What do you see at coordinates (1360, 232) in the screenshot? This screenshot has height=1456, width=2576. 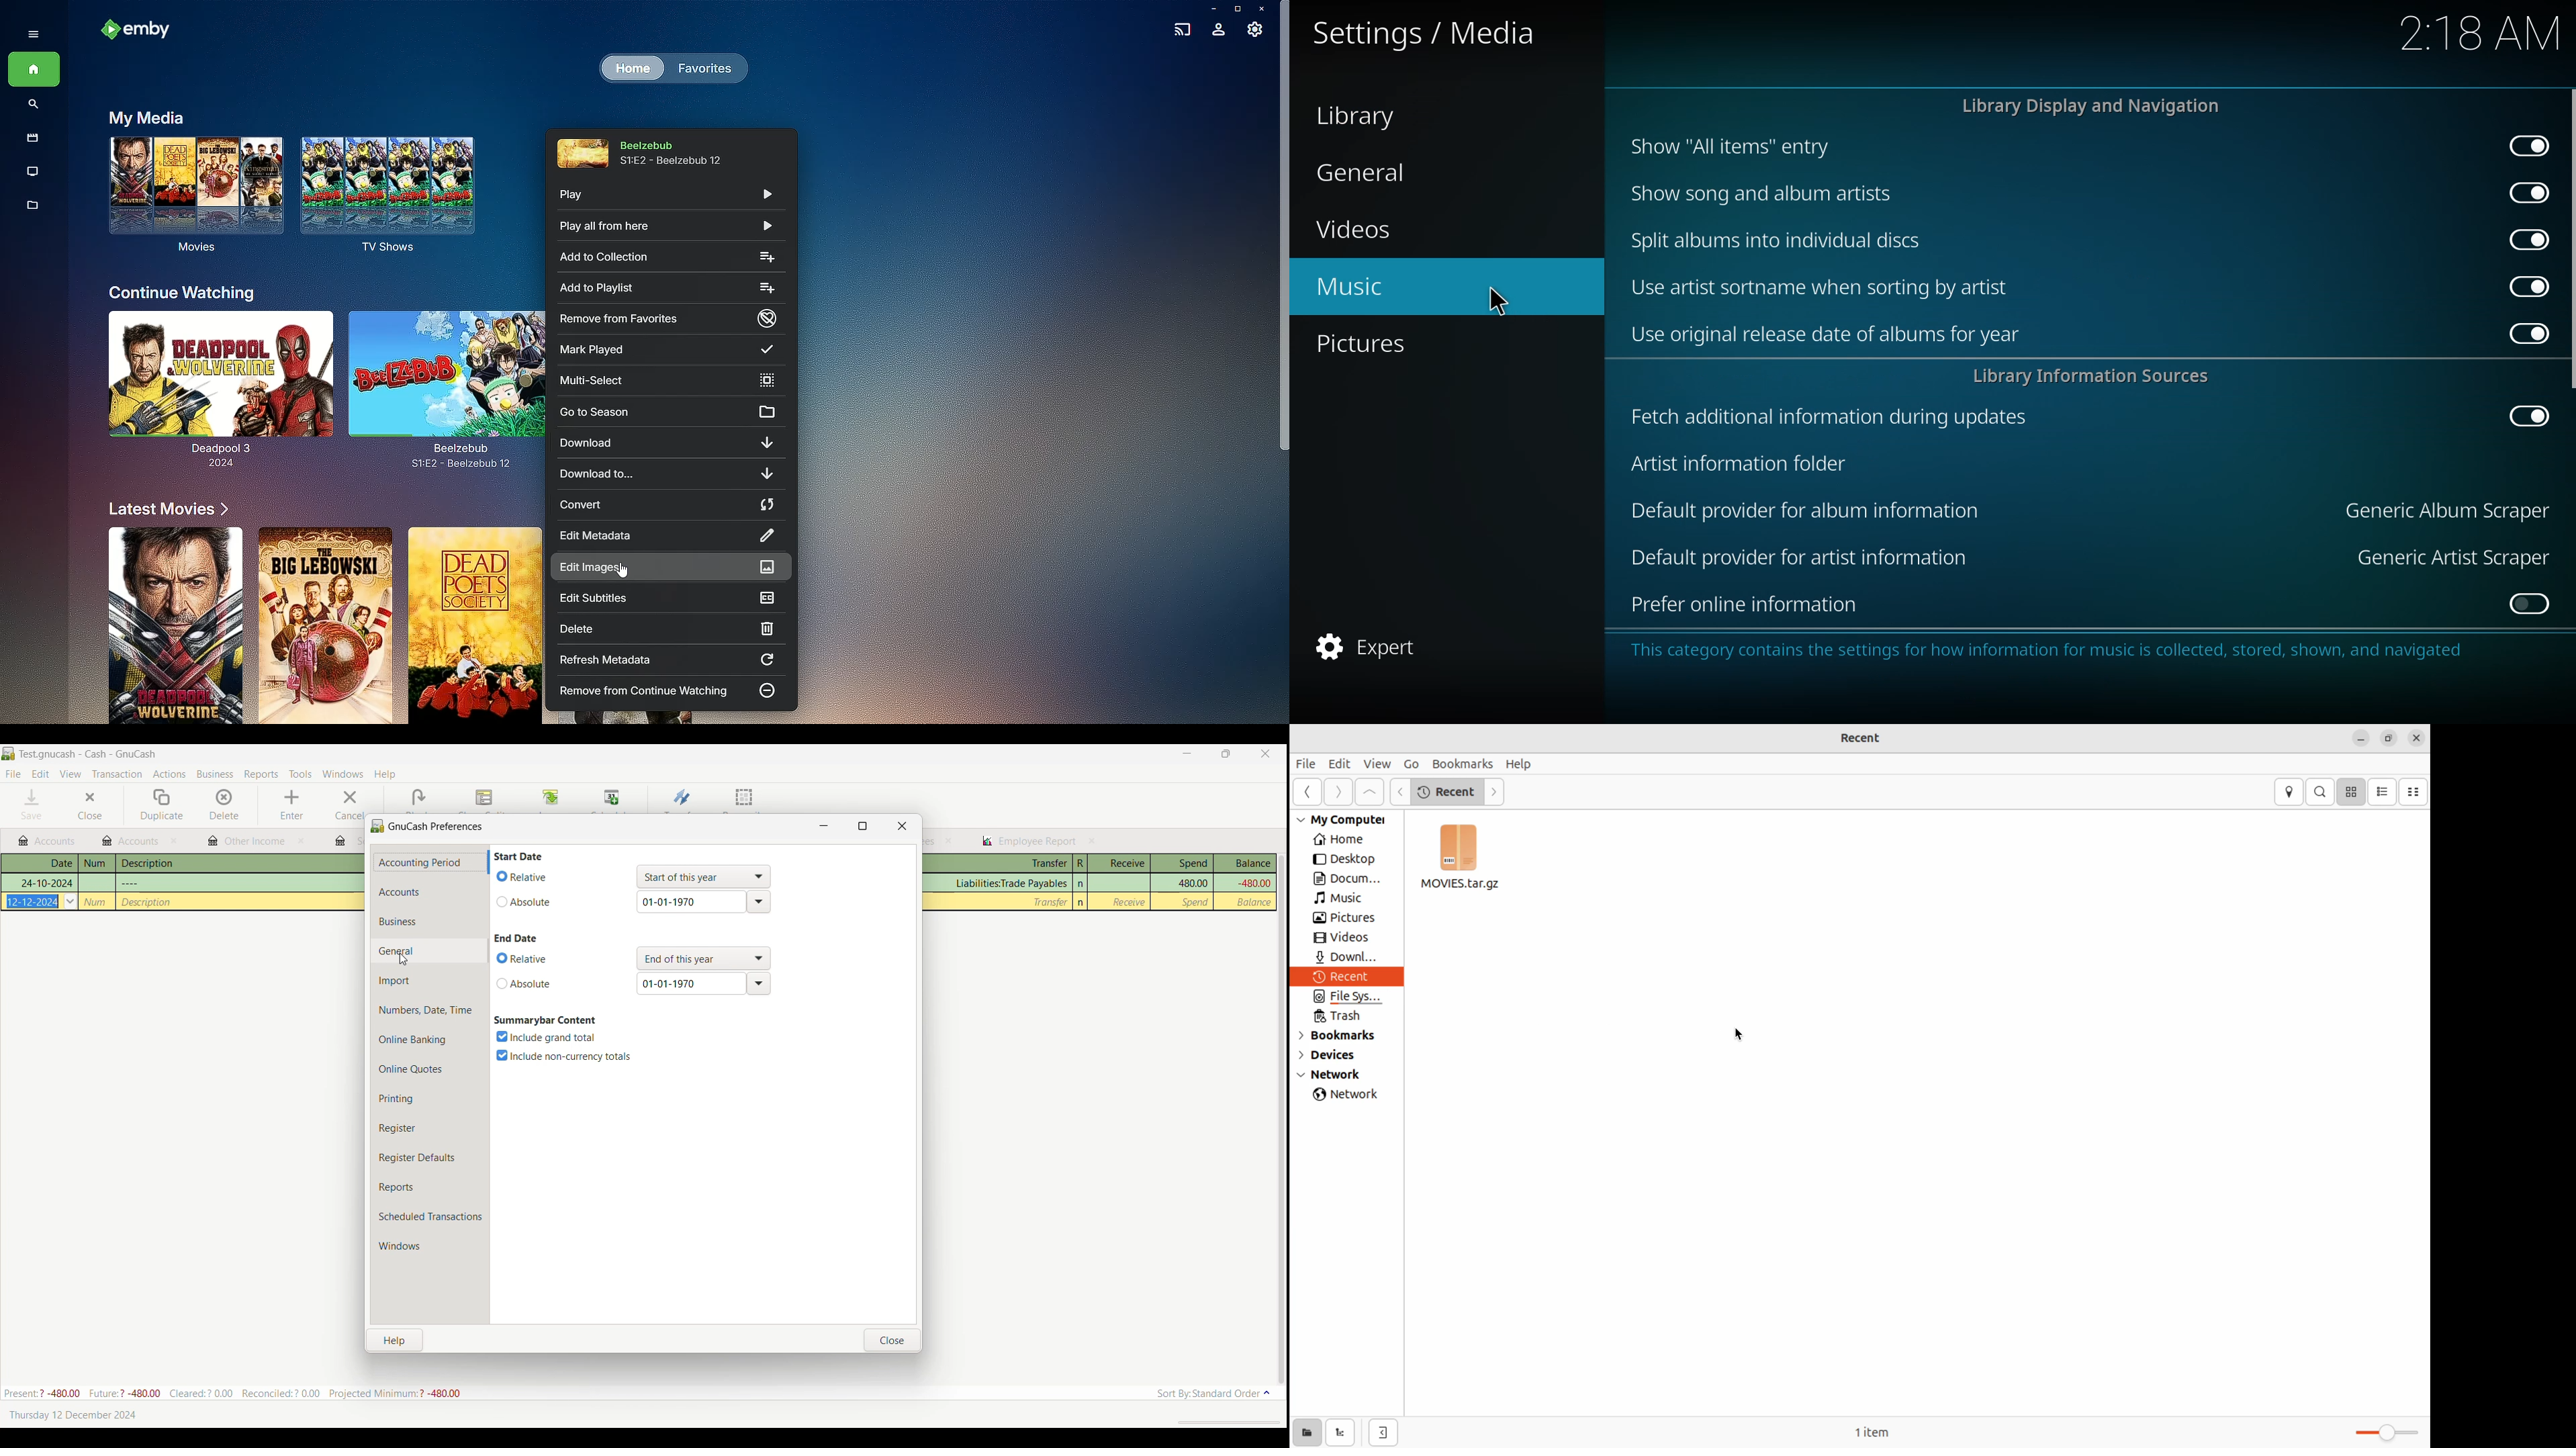 I see `videos` at bounding box center [1360, 232].